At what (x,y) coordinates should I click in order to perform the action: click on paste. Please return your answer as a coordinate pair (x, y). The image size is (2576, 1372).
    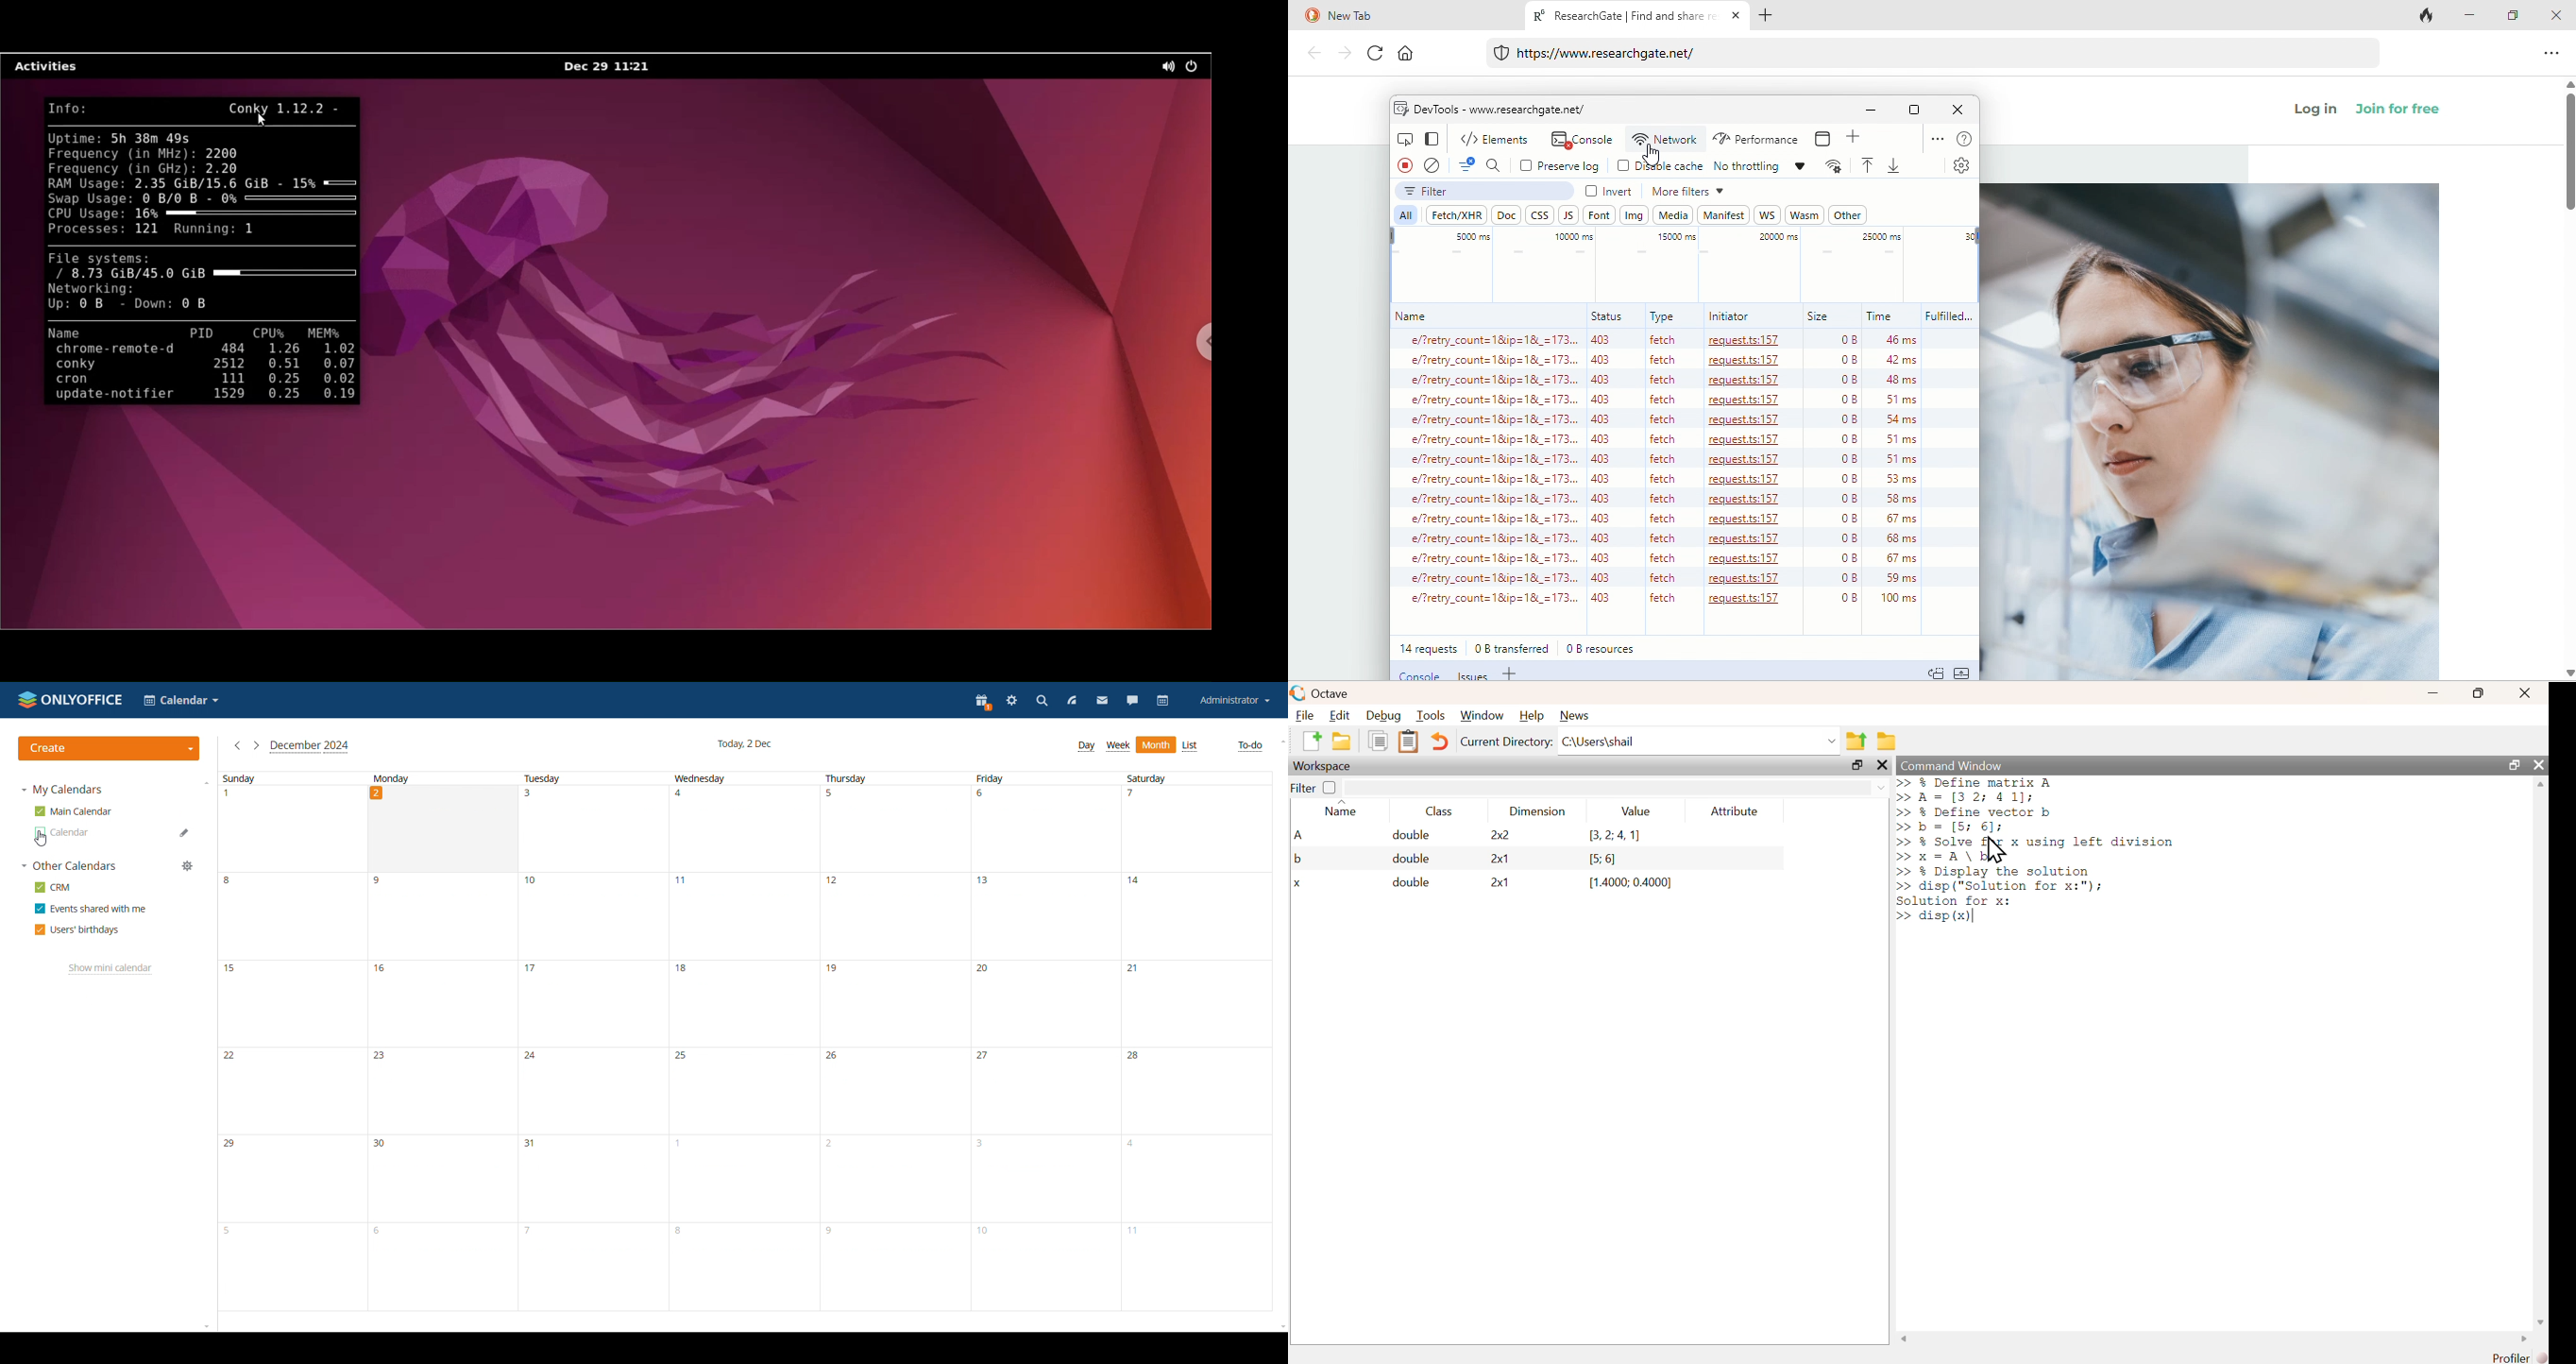
    Looking at the image, I should click on (1411, 743).